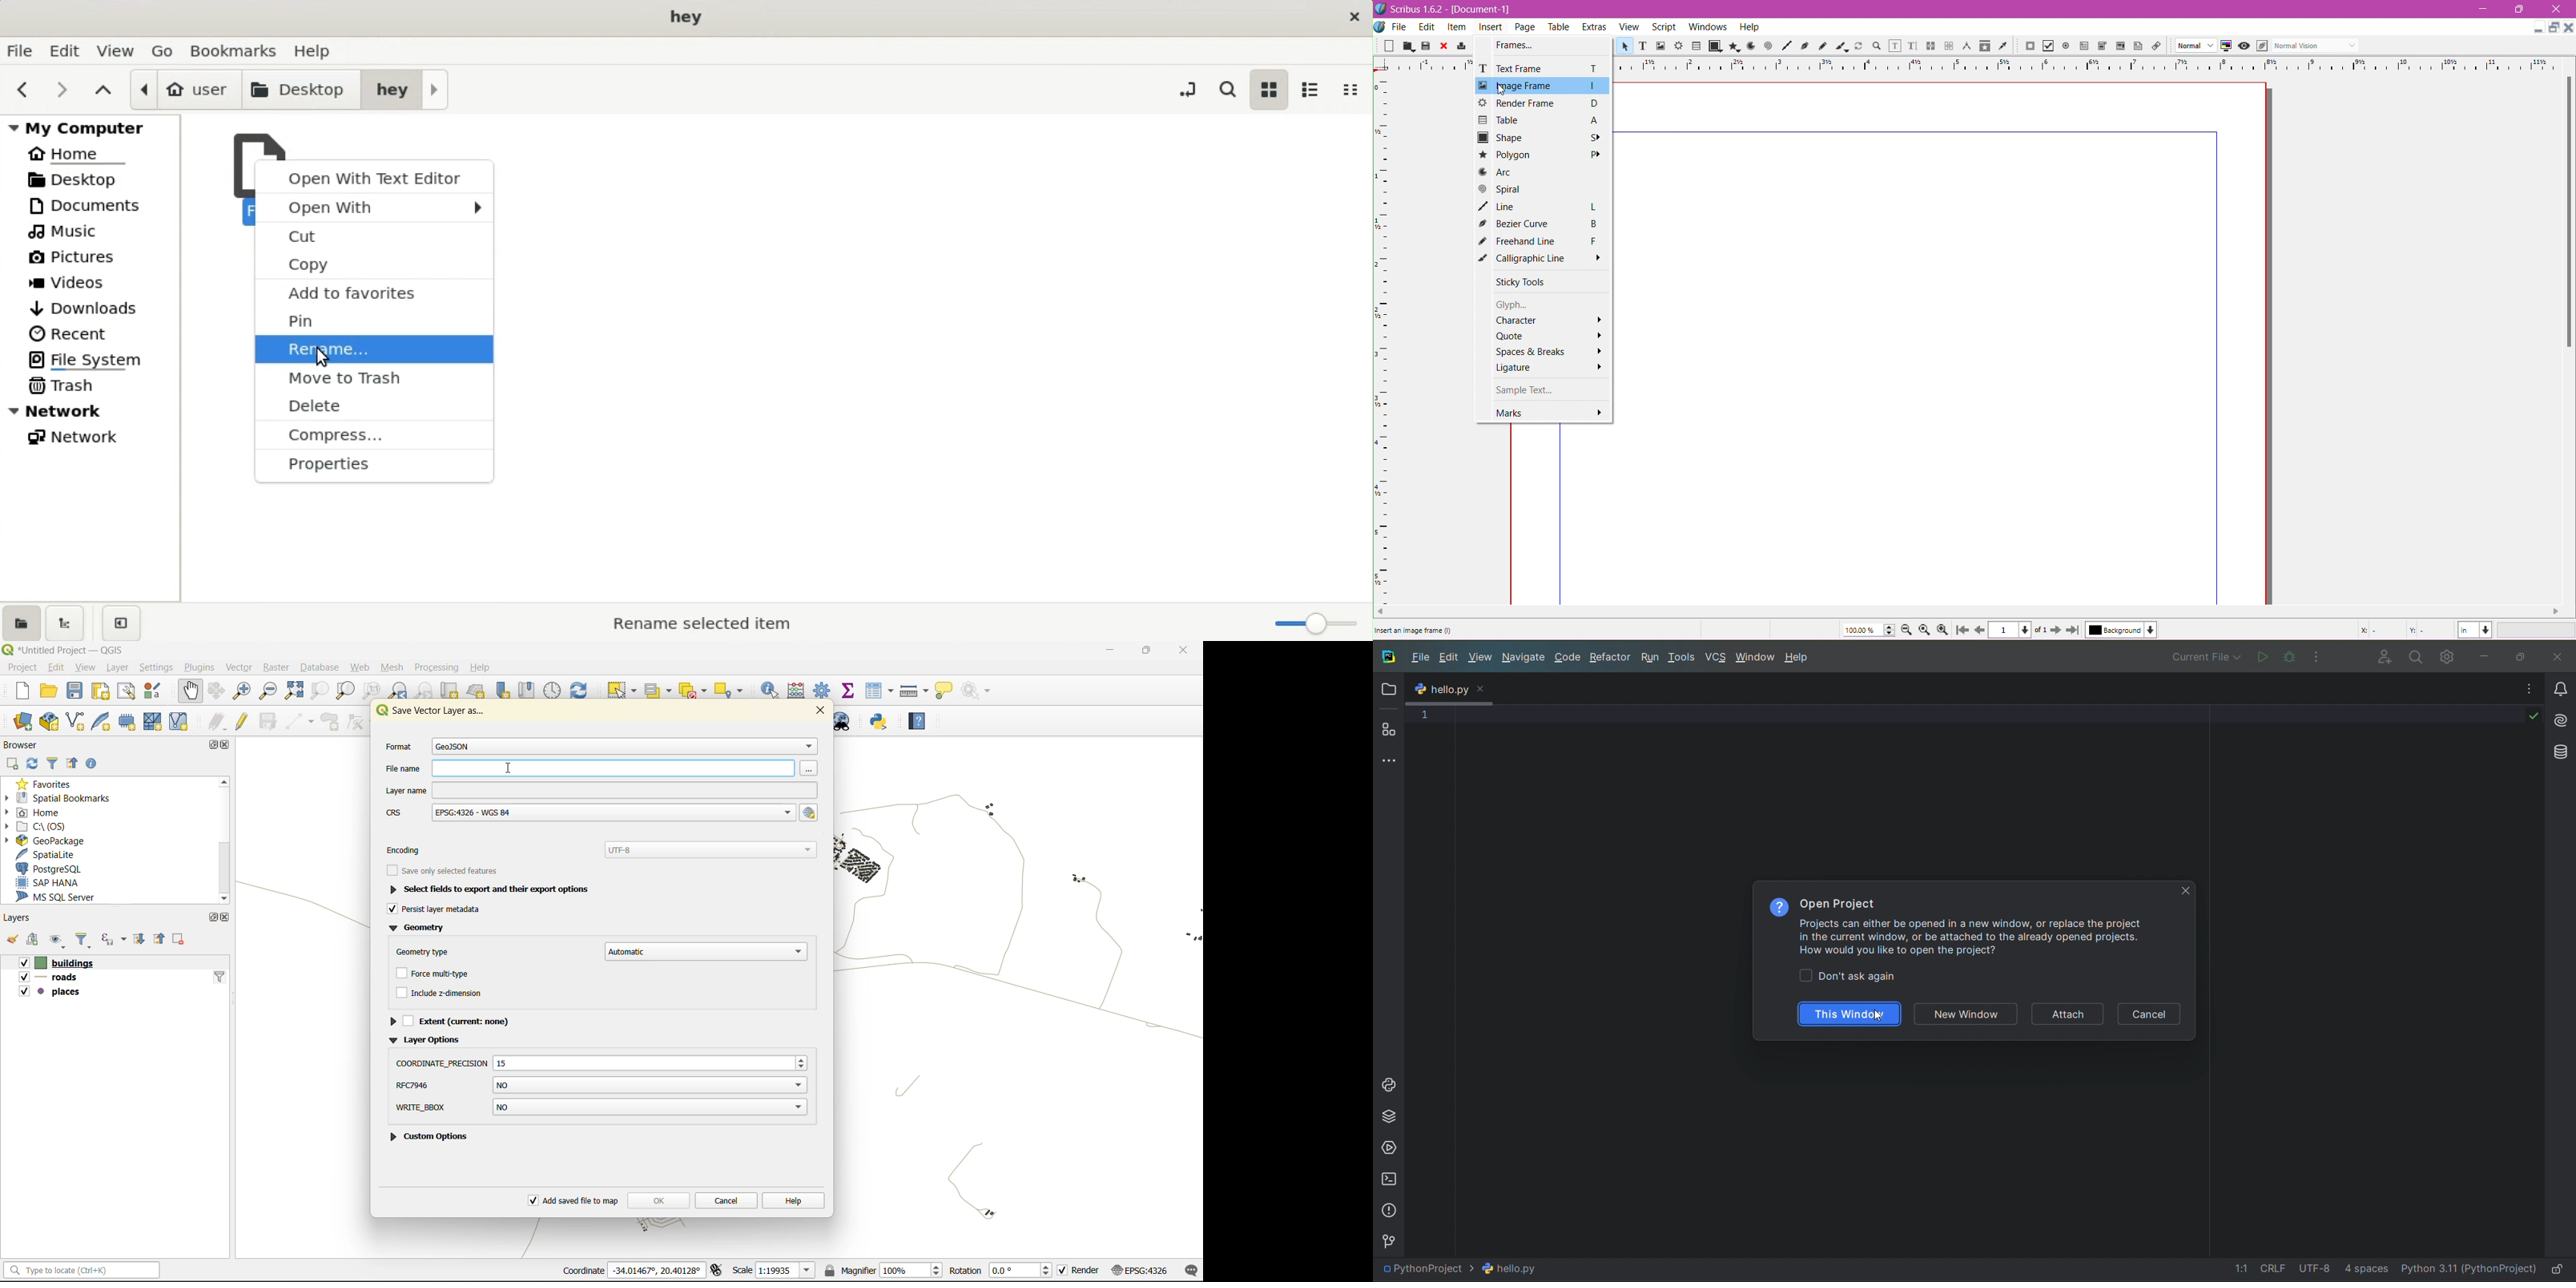 This screenshot has height=1288, width=2576. What do you see at coordinates (2569, 28) in the screenshot?
I see `Close Document` at bounding box center [2569, 28].